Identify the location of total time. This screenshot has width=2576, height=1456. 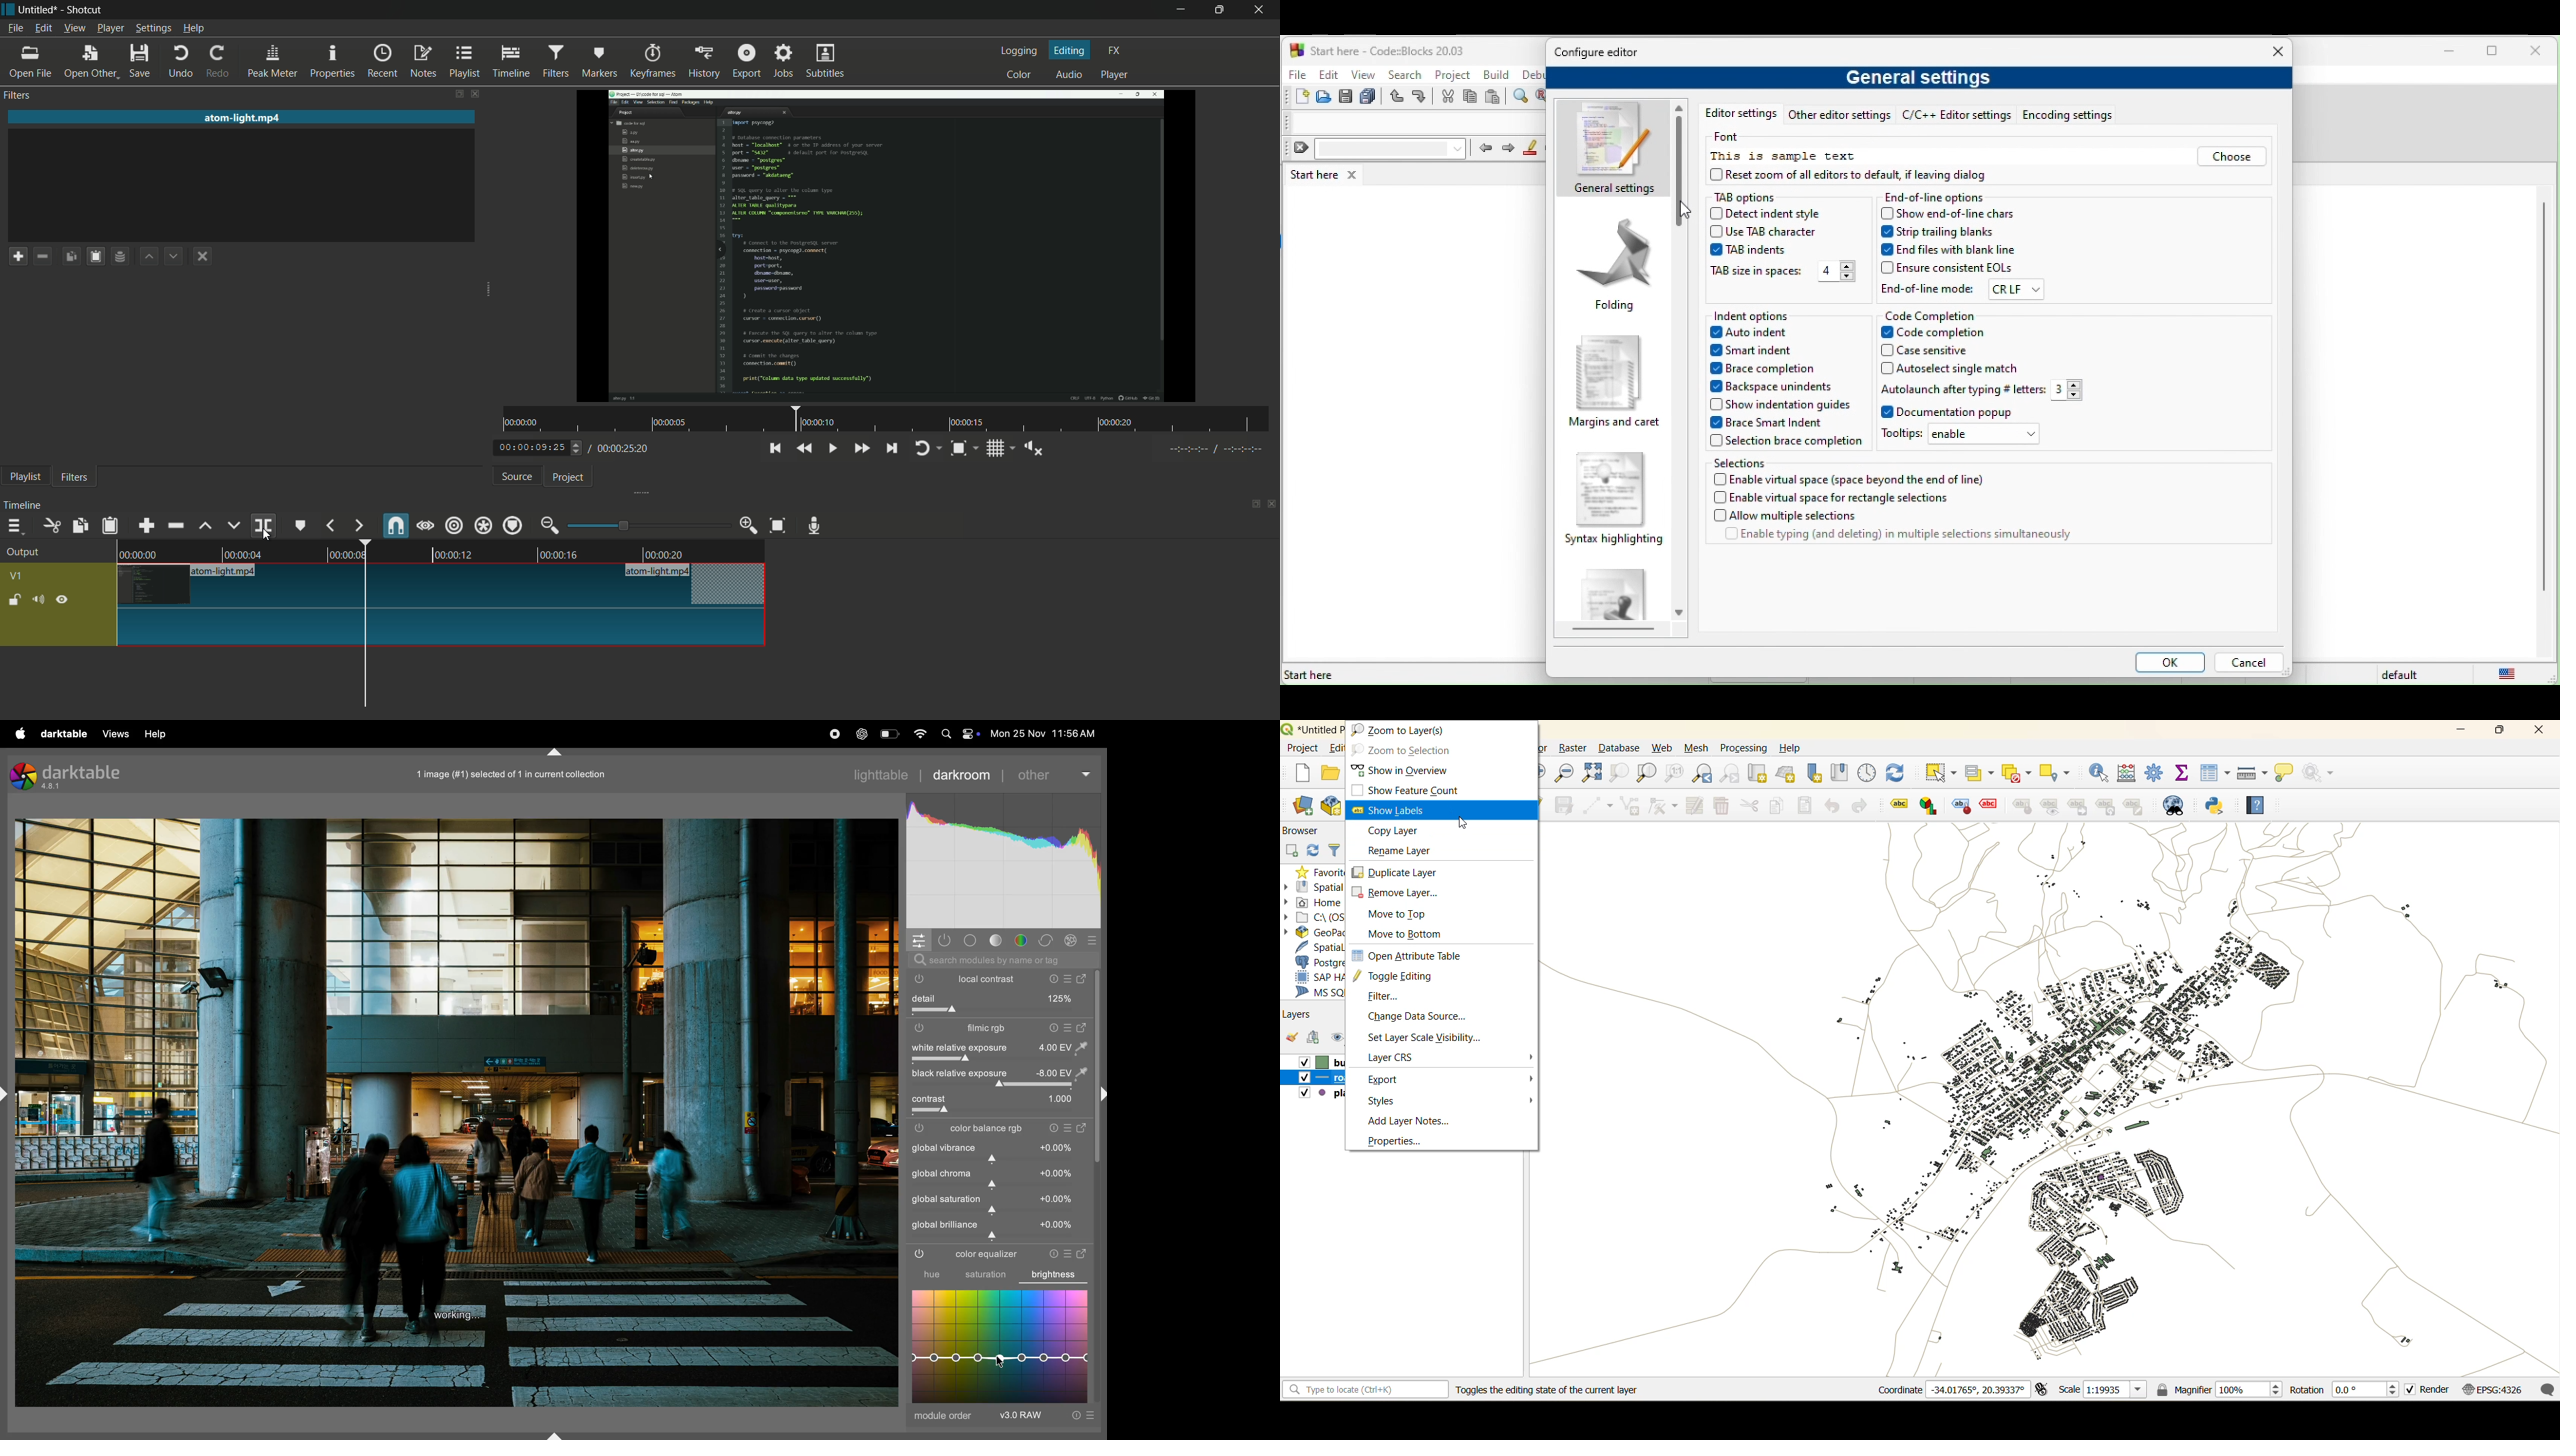
(621, 449).